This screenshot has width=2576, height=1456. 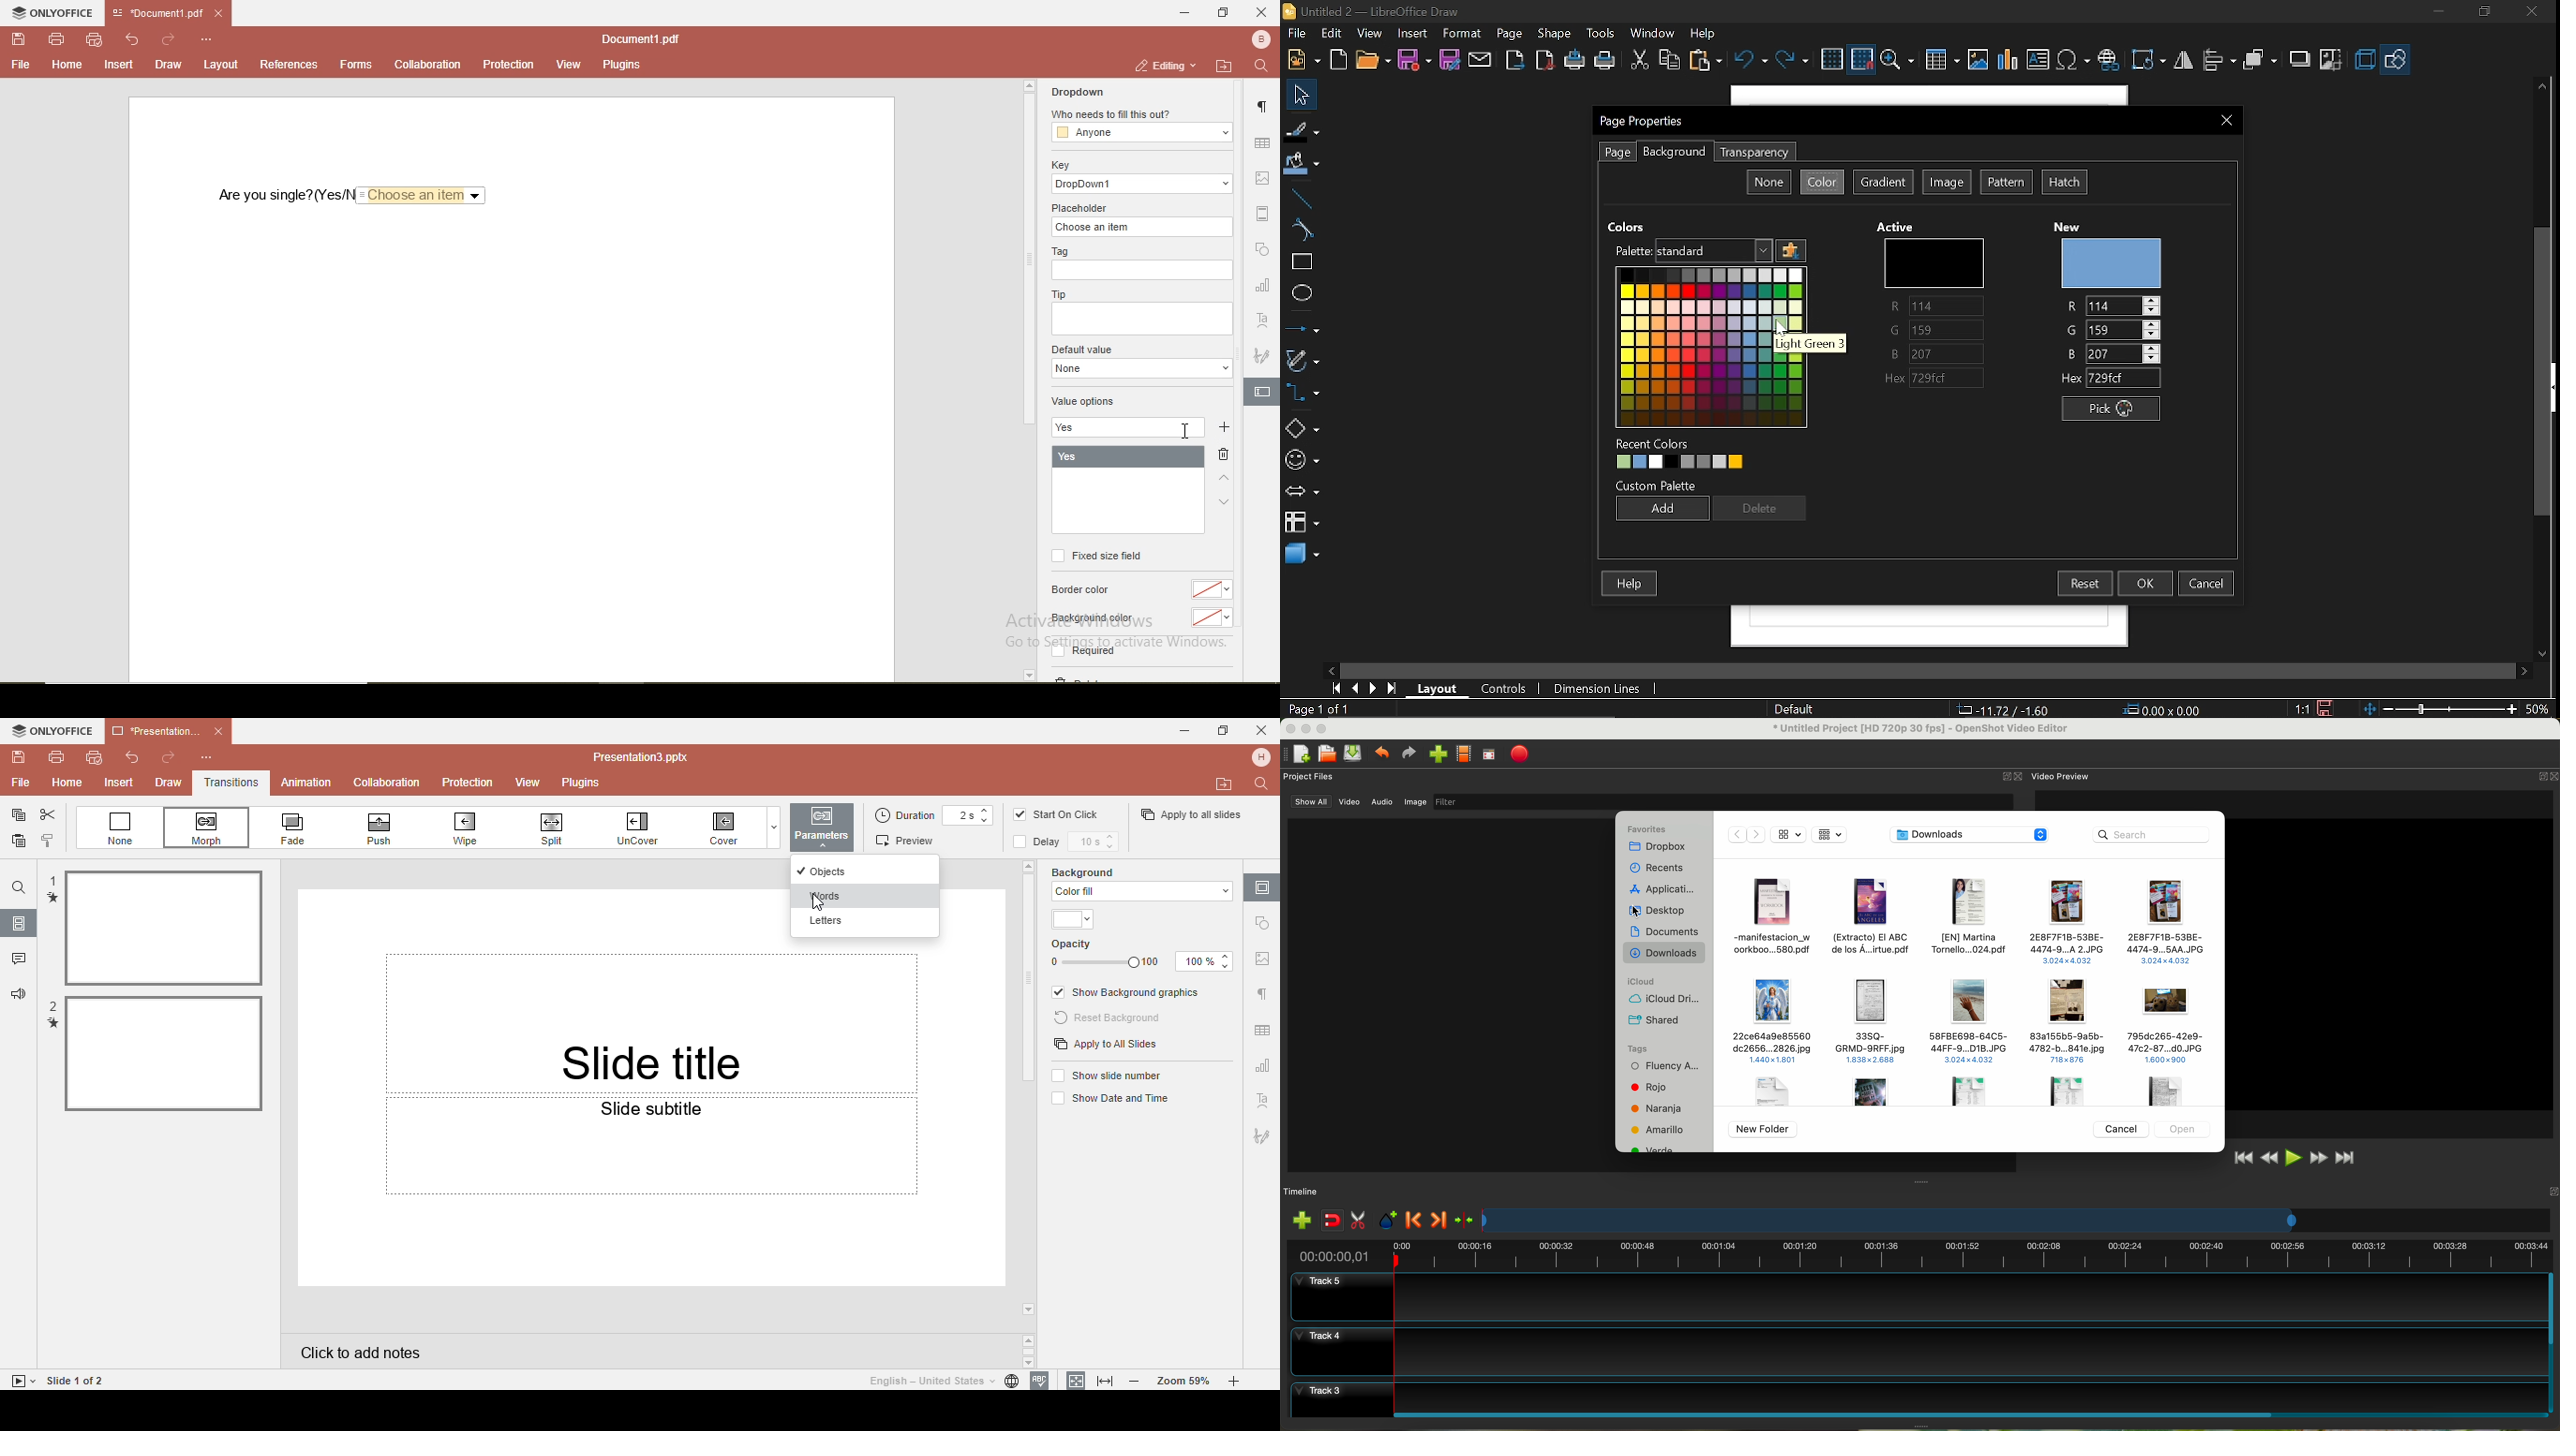 What do you see at coordinates (1093, 403) in the screenshot?
I see `value options` at bounding box center [1093, 403].